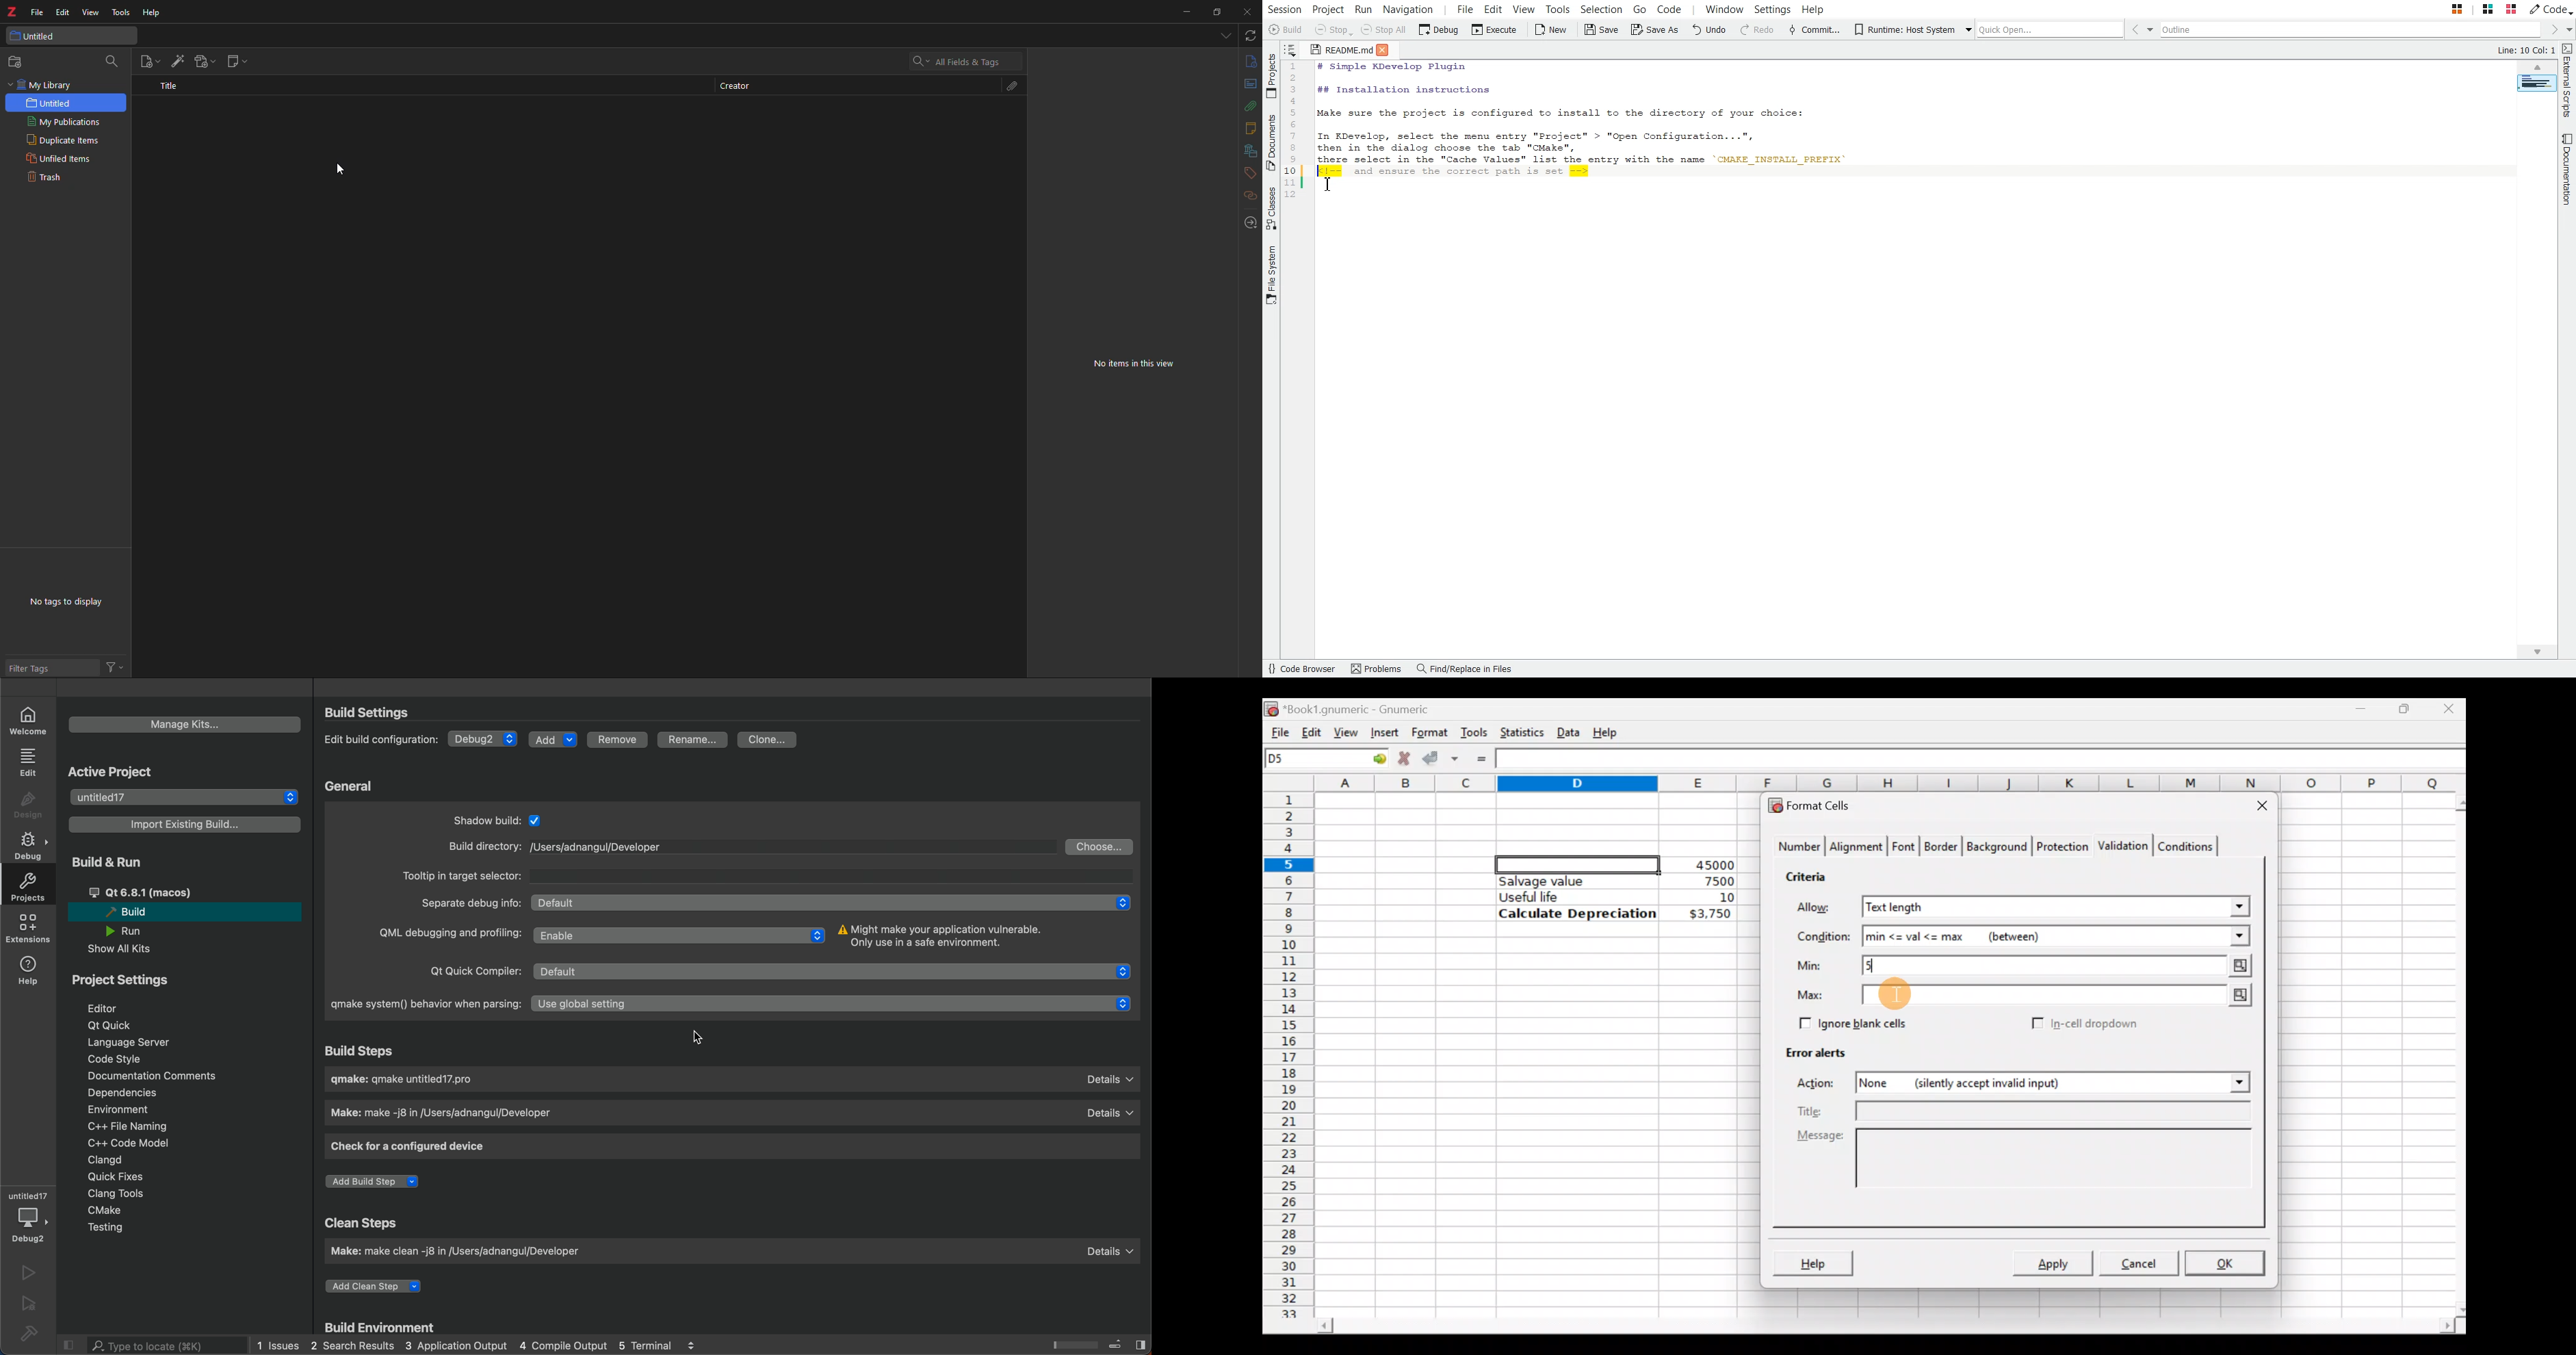 The height and width of the screenshot is (1372, 2576). What do you see at coordinates (2473, 8) in the screenshot?
I see `Stack` at bounding box center [2473, 8].